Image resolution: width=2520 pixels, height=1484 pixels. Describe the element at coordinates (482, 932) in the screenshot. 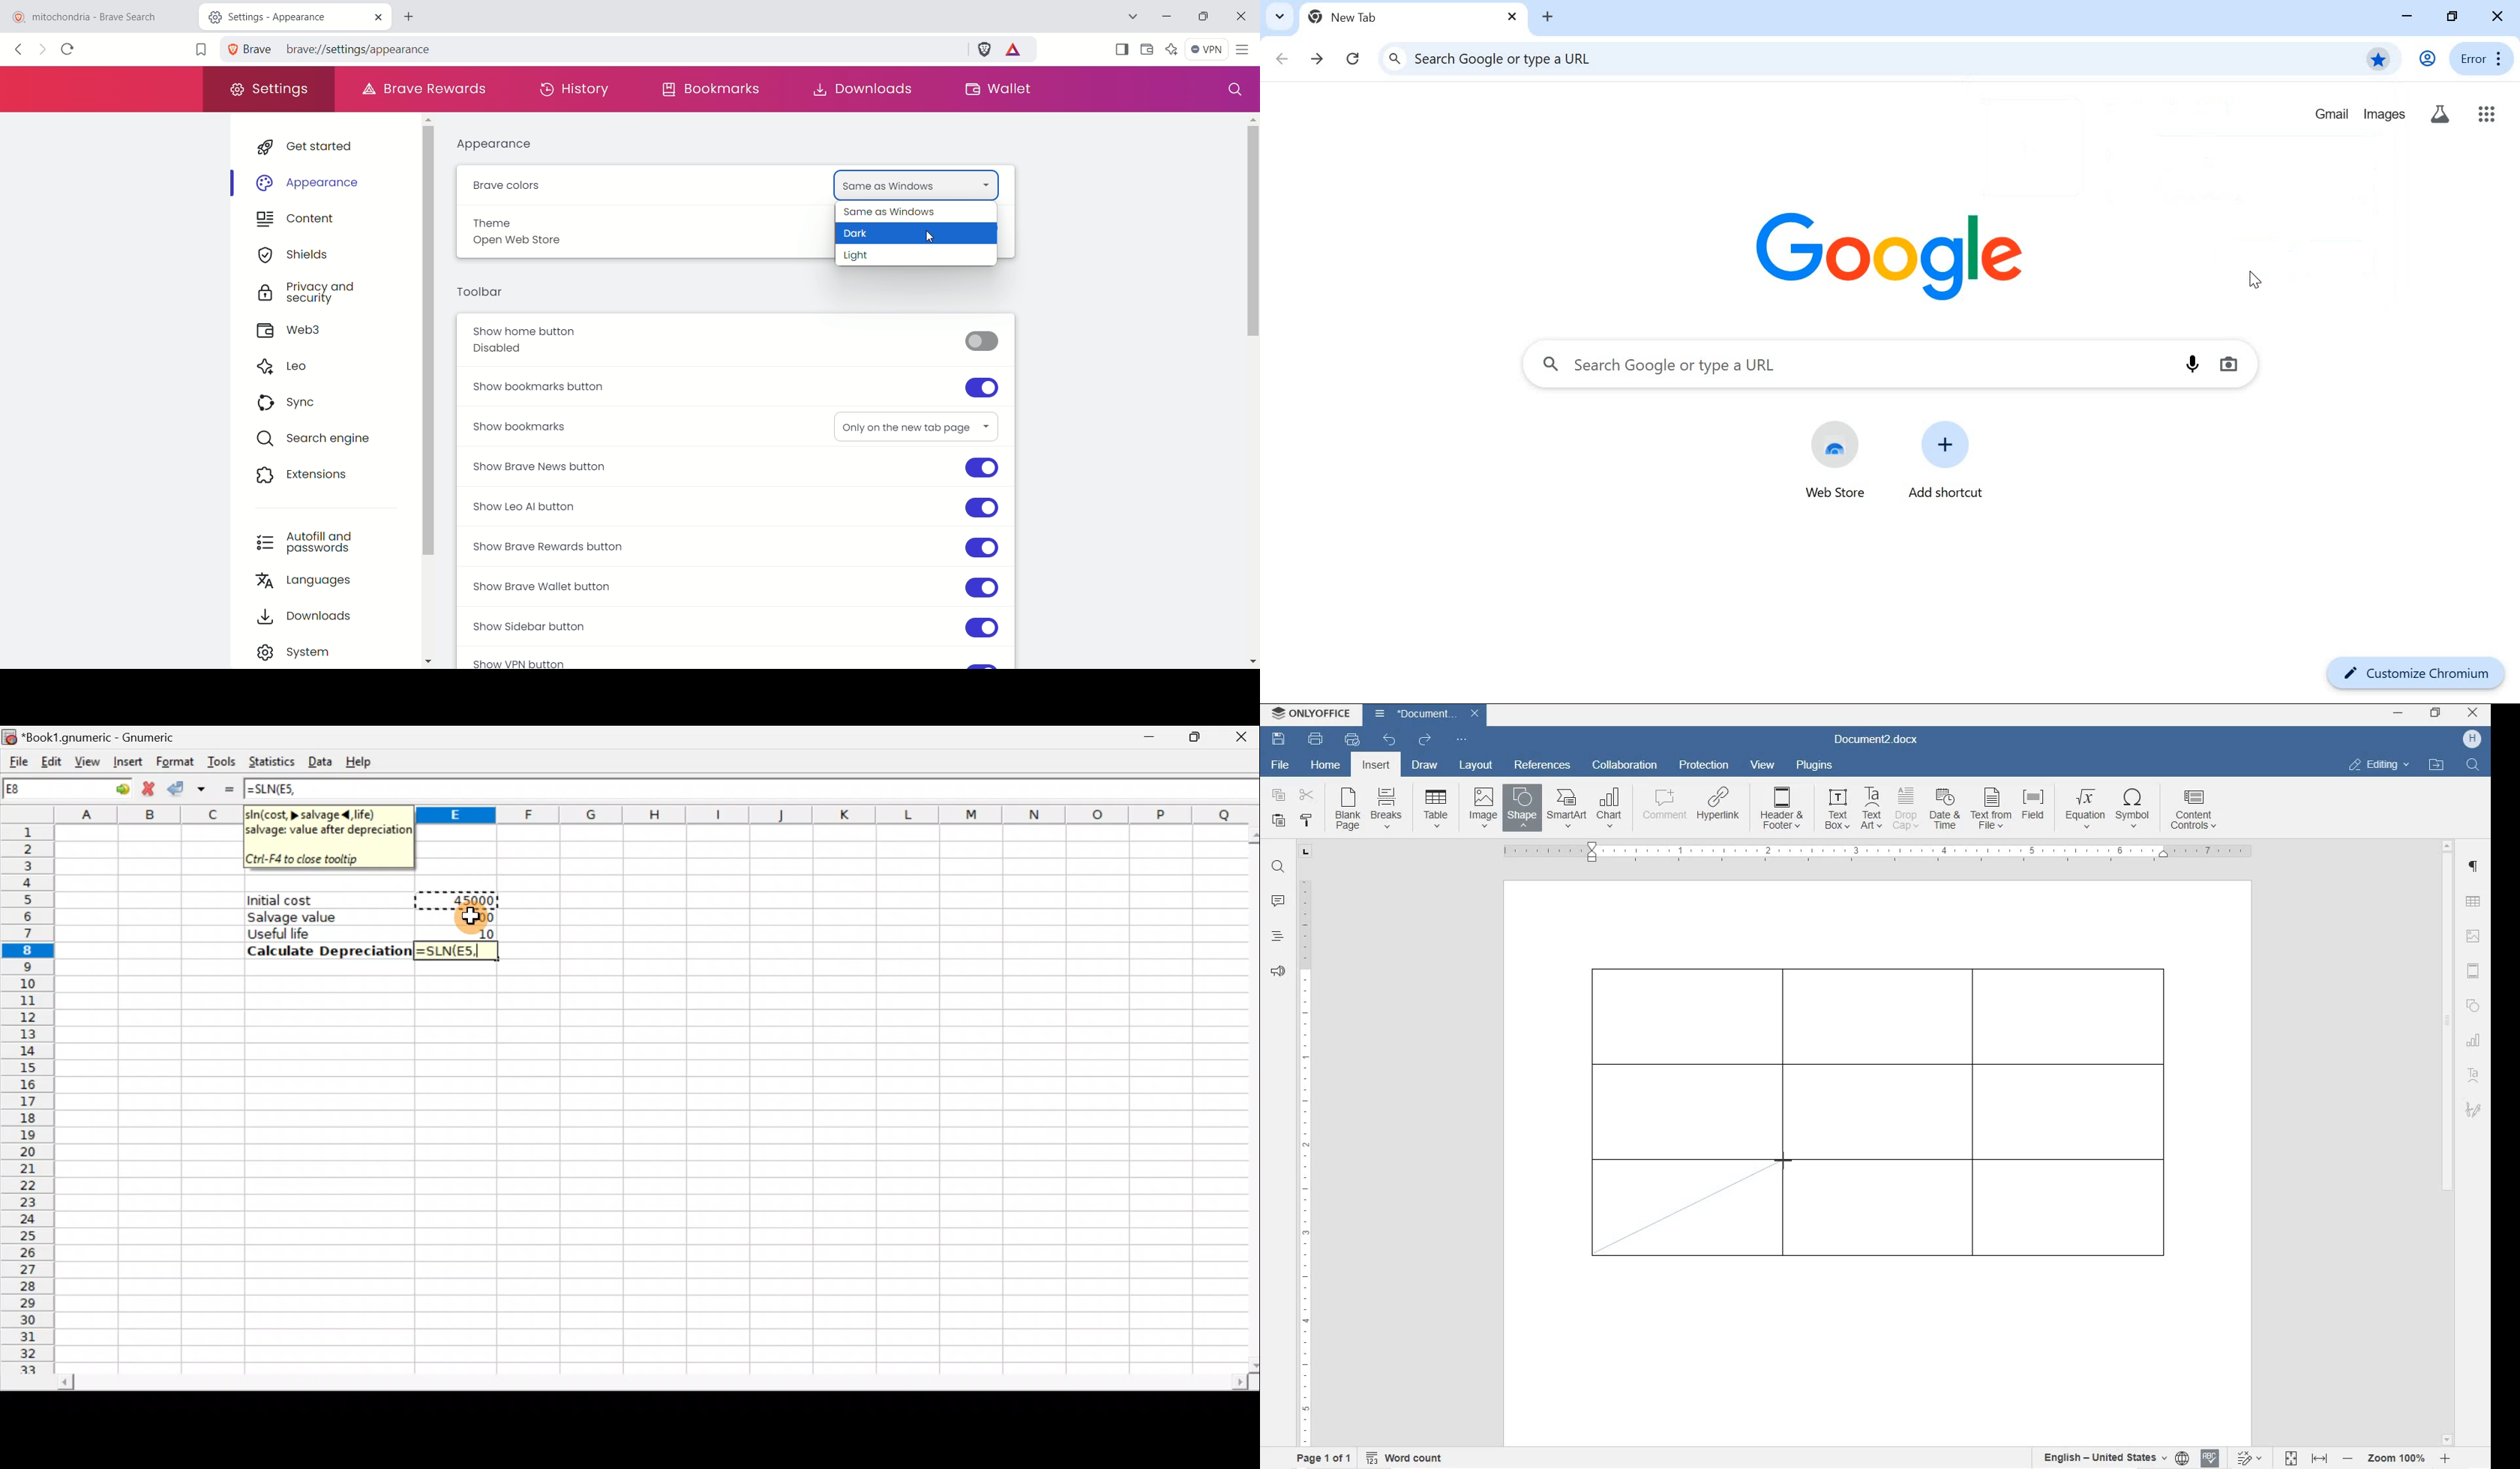

I see `10` at that location.